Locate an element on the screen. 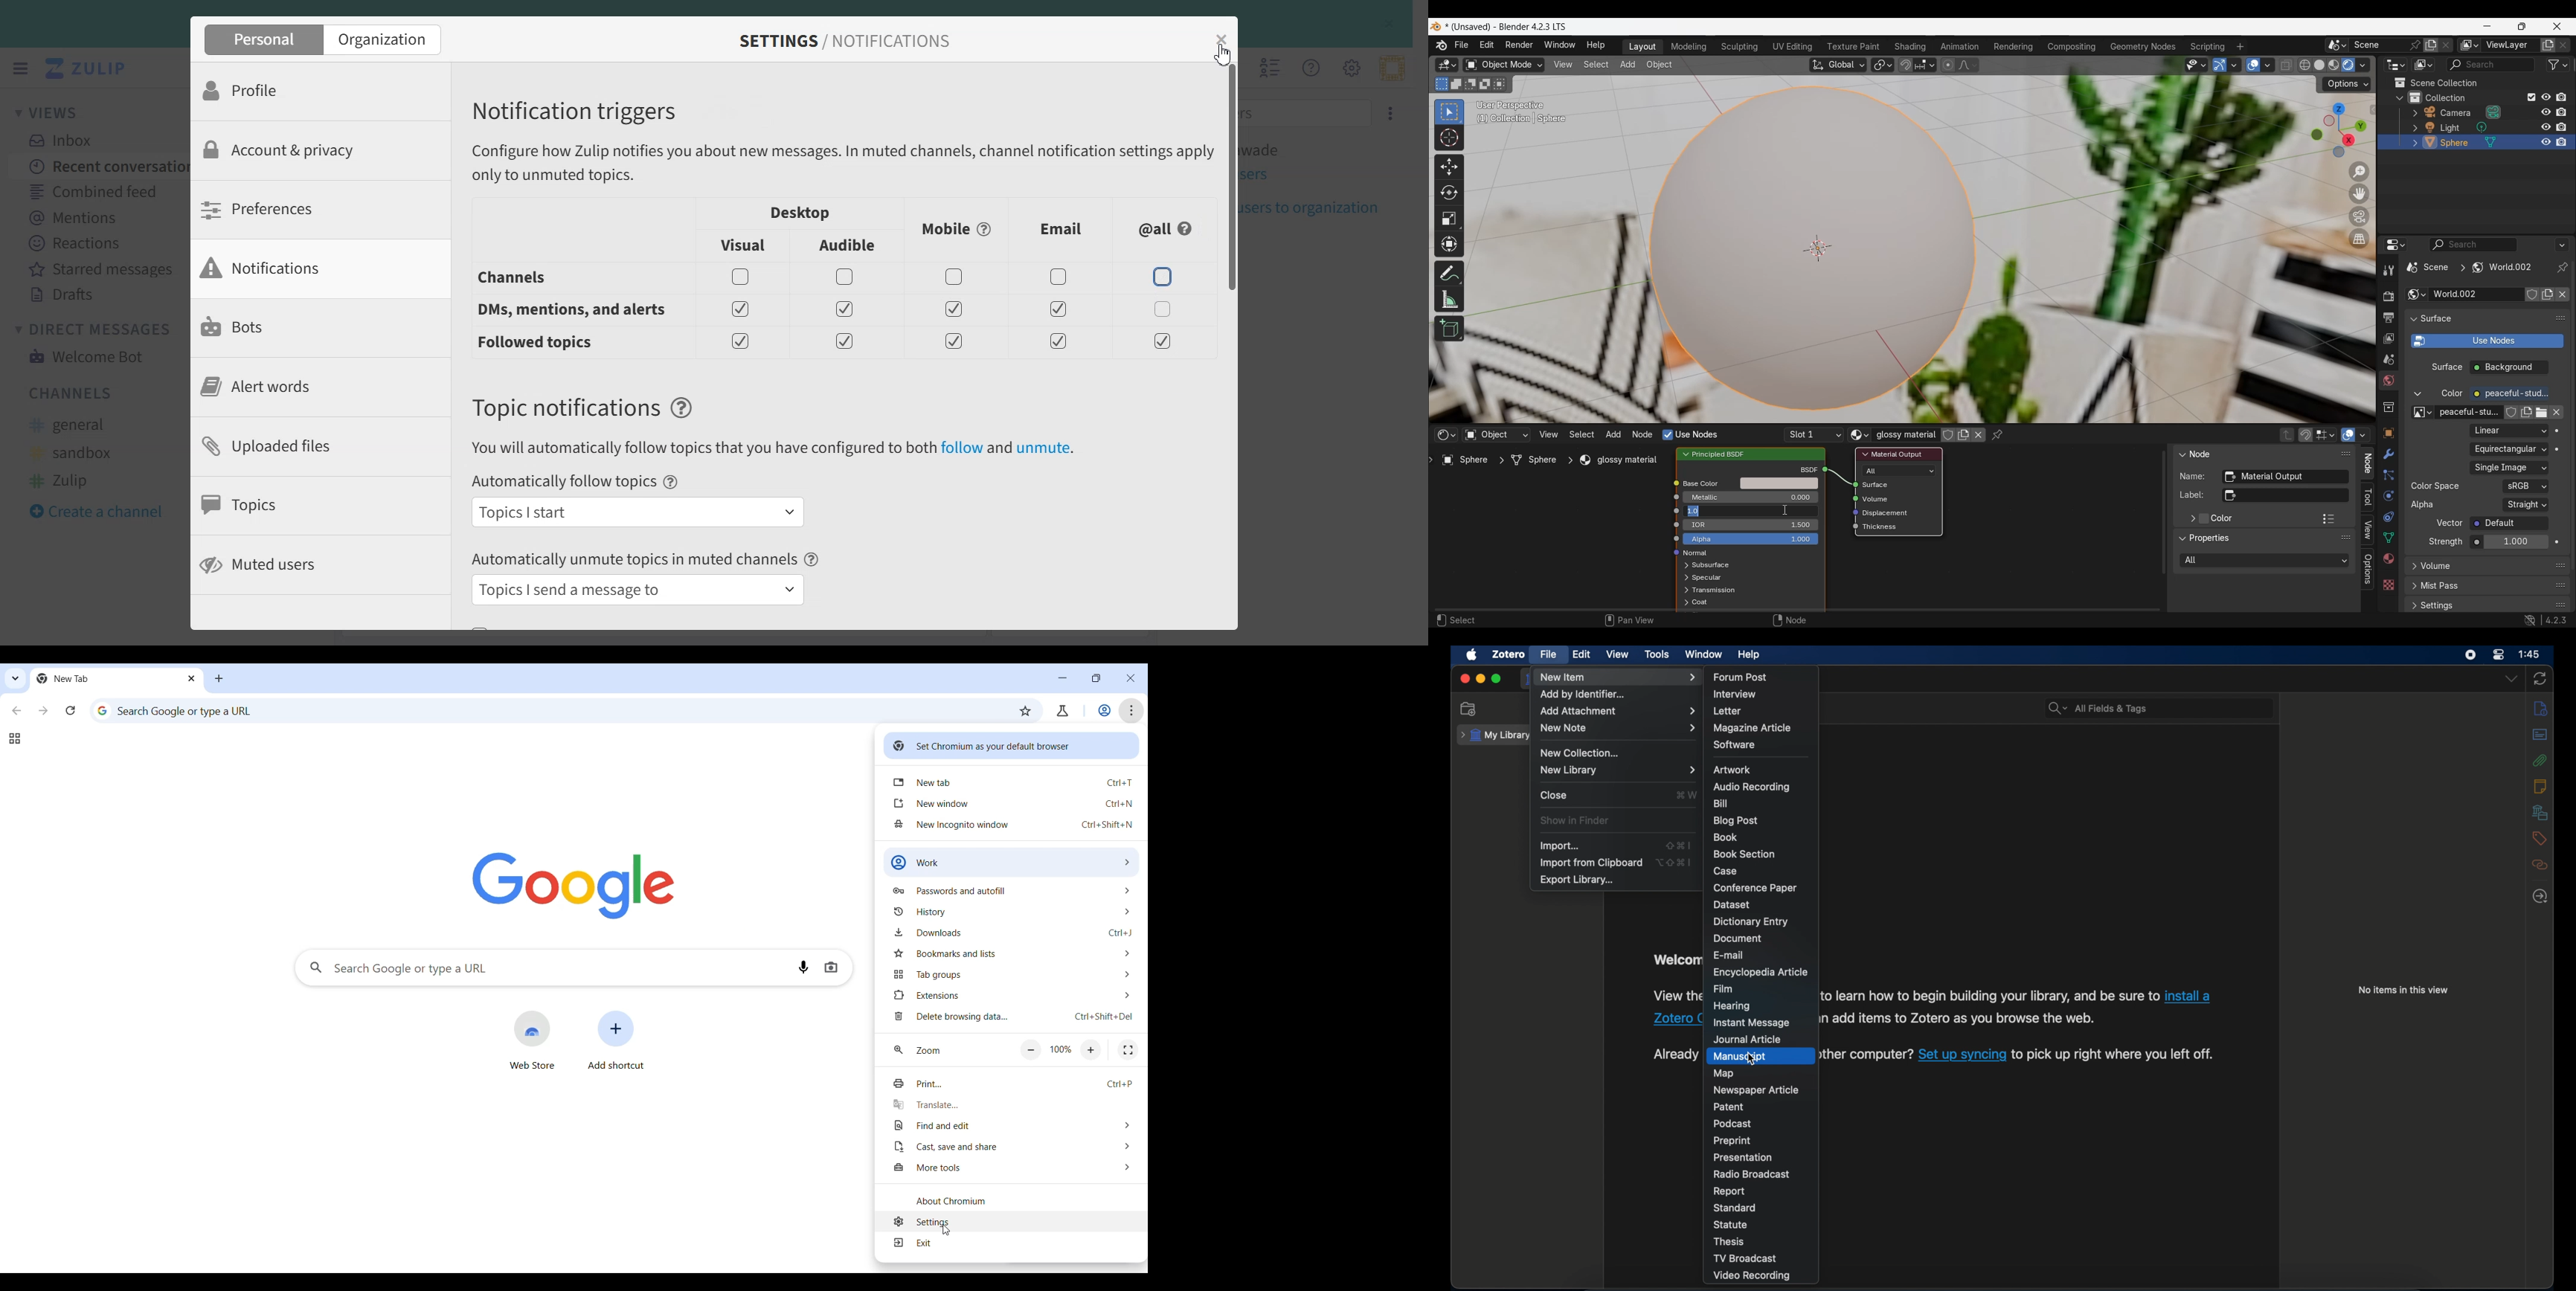 The height and width of the screenshot is (1316, 2576). Node panel is located at coordinates (2367, 463).